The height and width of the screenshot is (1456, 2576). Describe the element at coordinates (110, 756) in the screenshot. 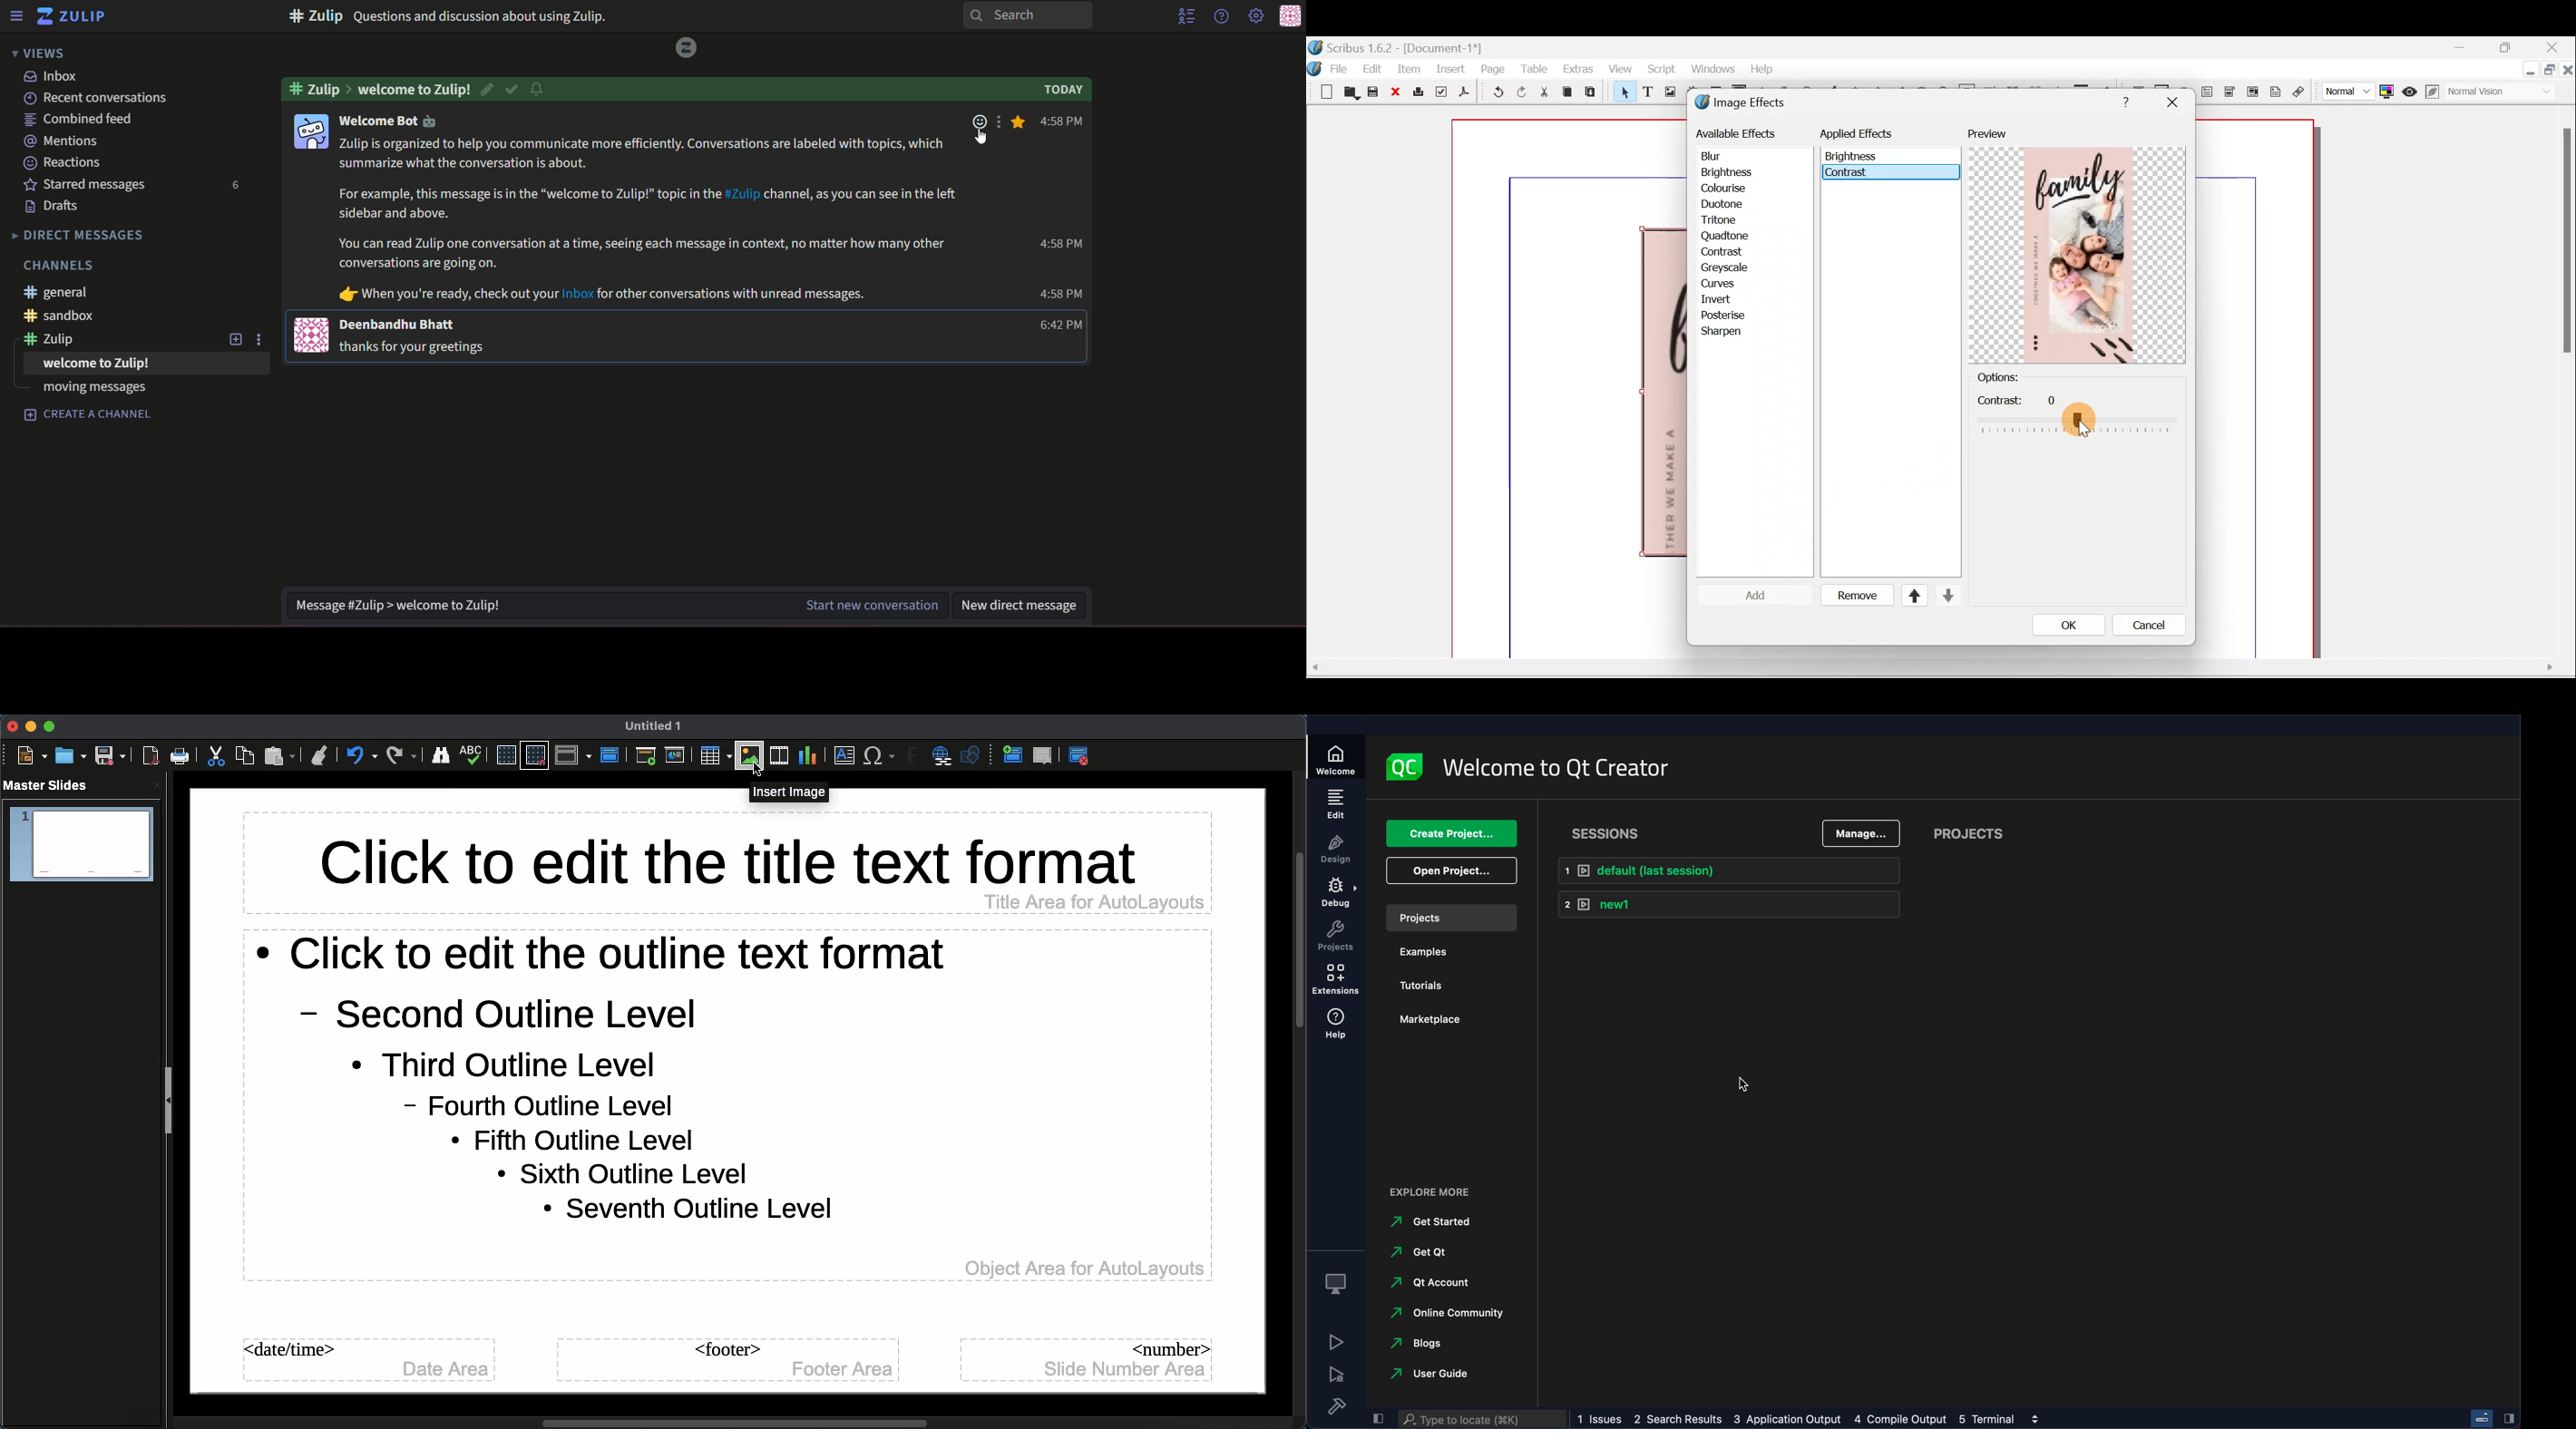

I see `Save` at that location.